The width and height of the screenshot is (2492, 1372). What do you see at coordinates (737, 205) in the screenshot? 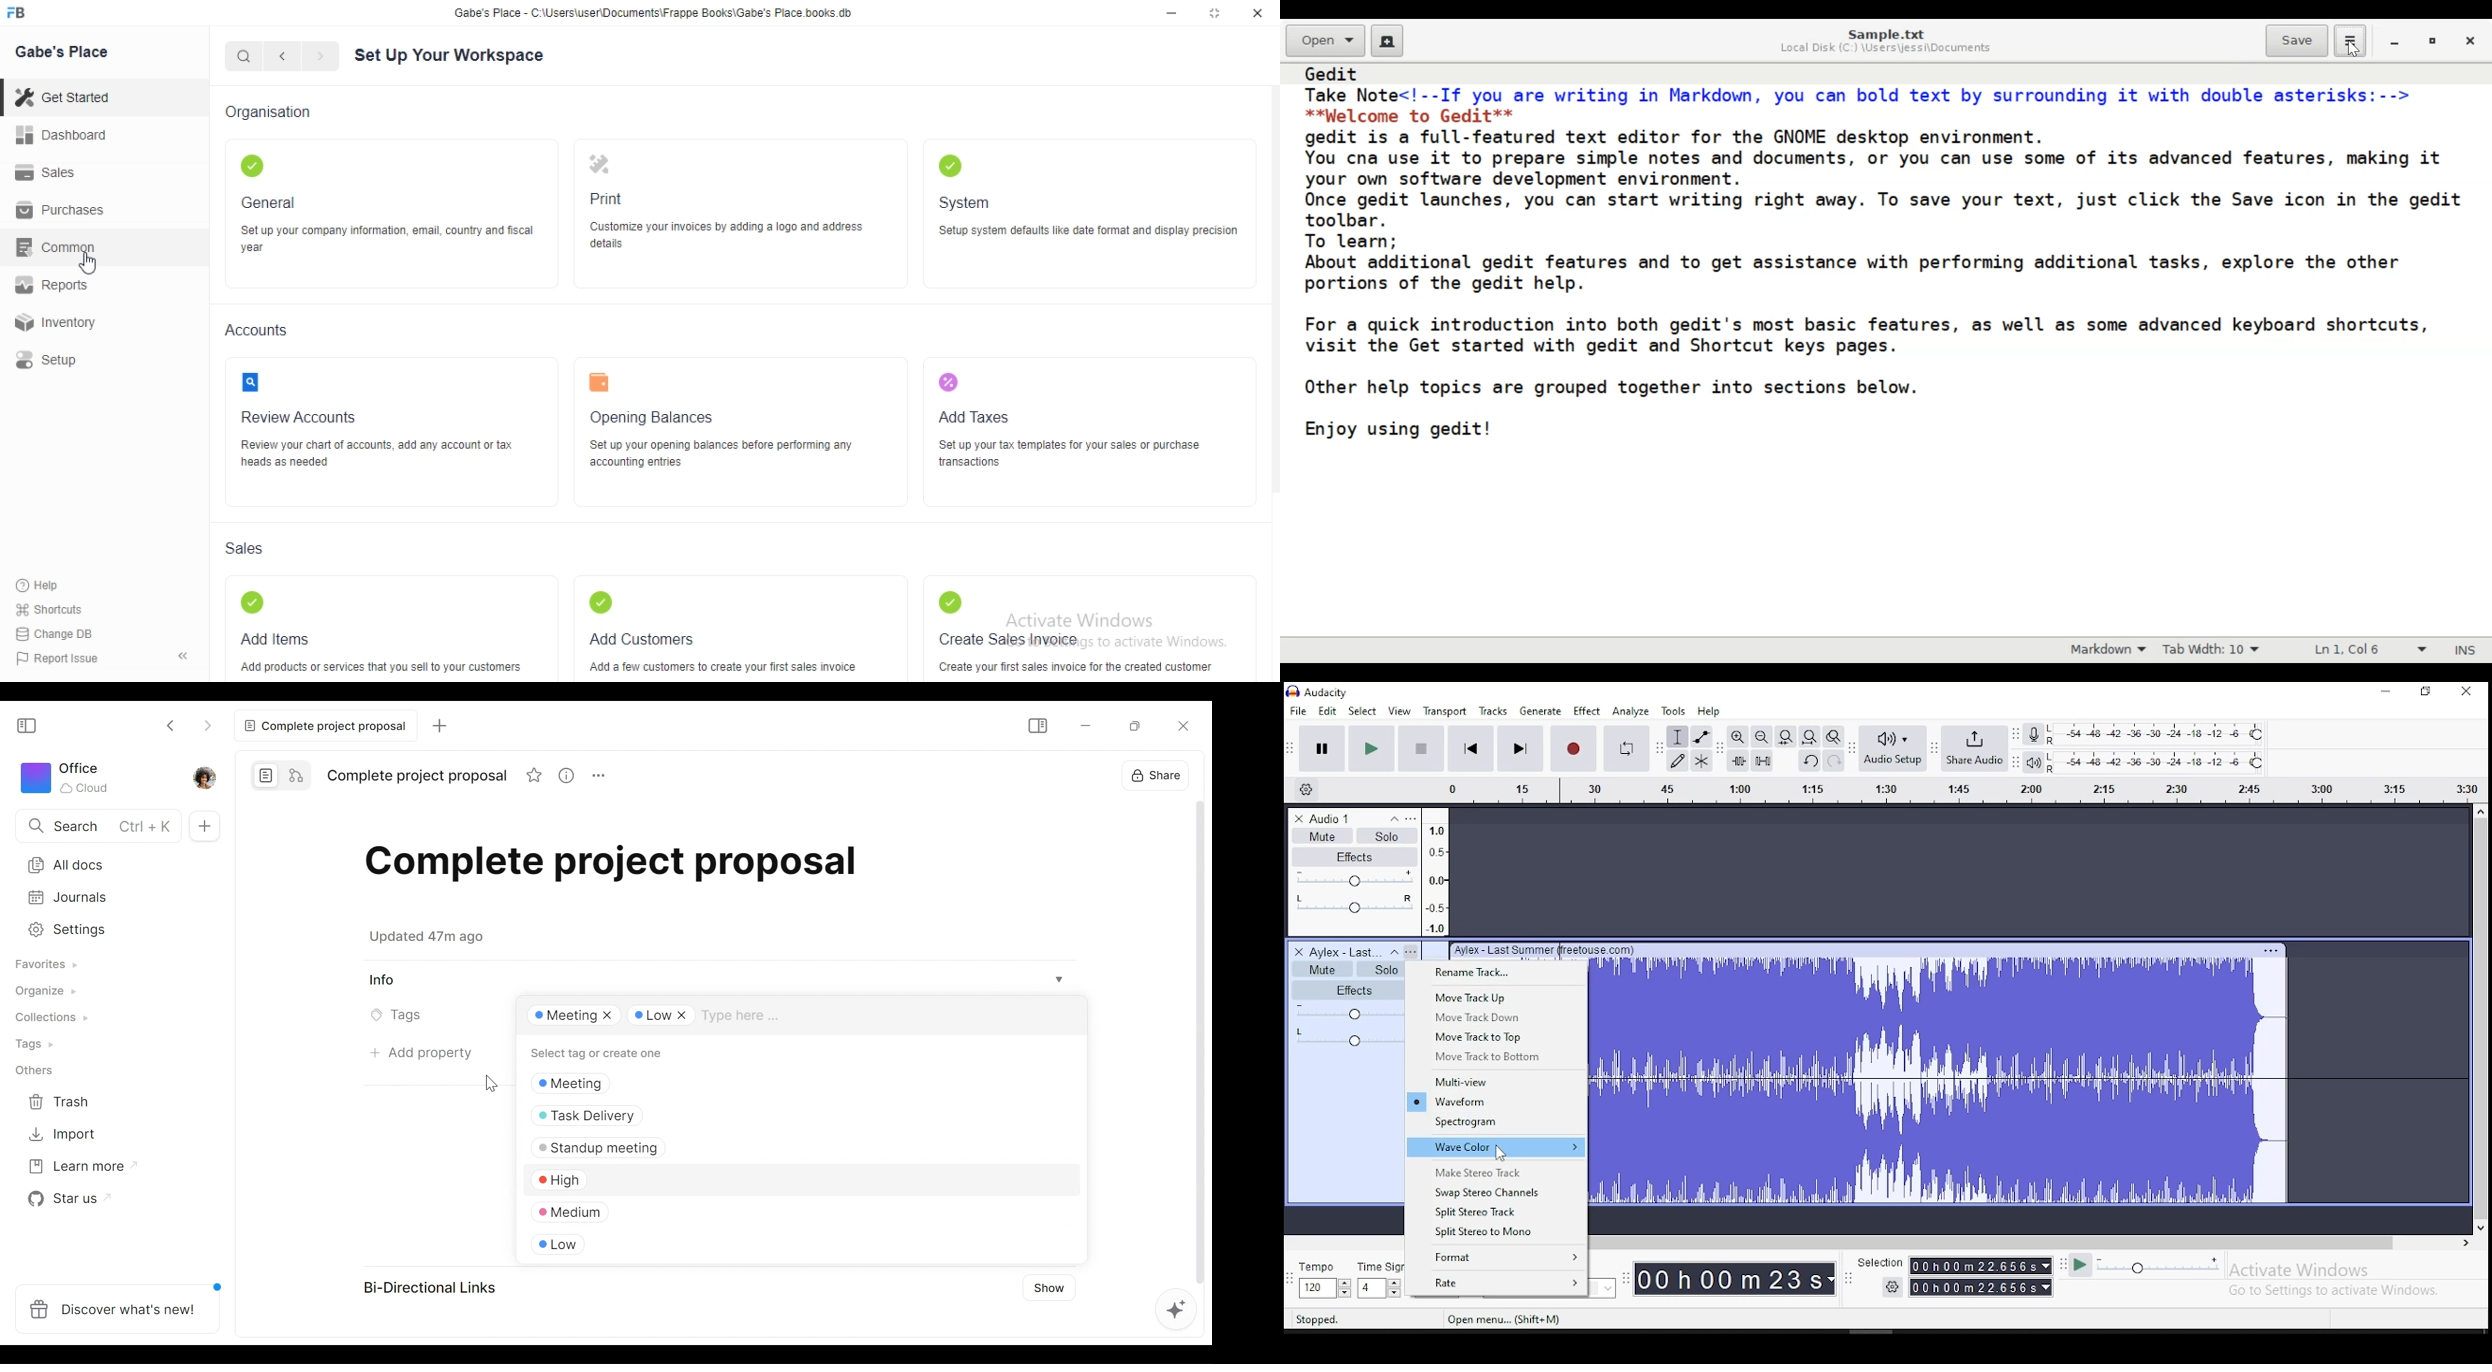
I see `Print Customize your invoices by adding a logo and address.detais` at bounding box center [737, 205].